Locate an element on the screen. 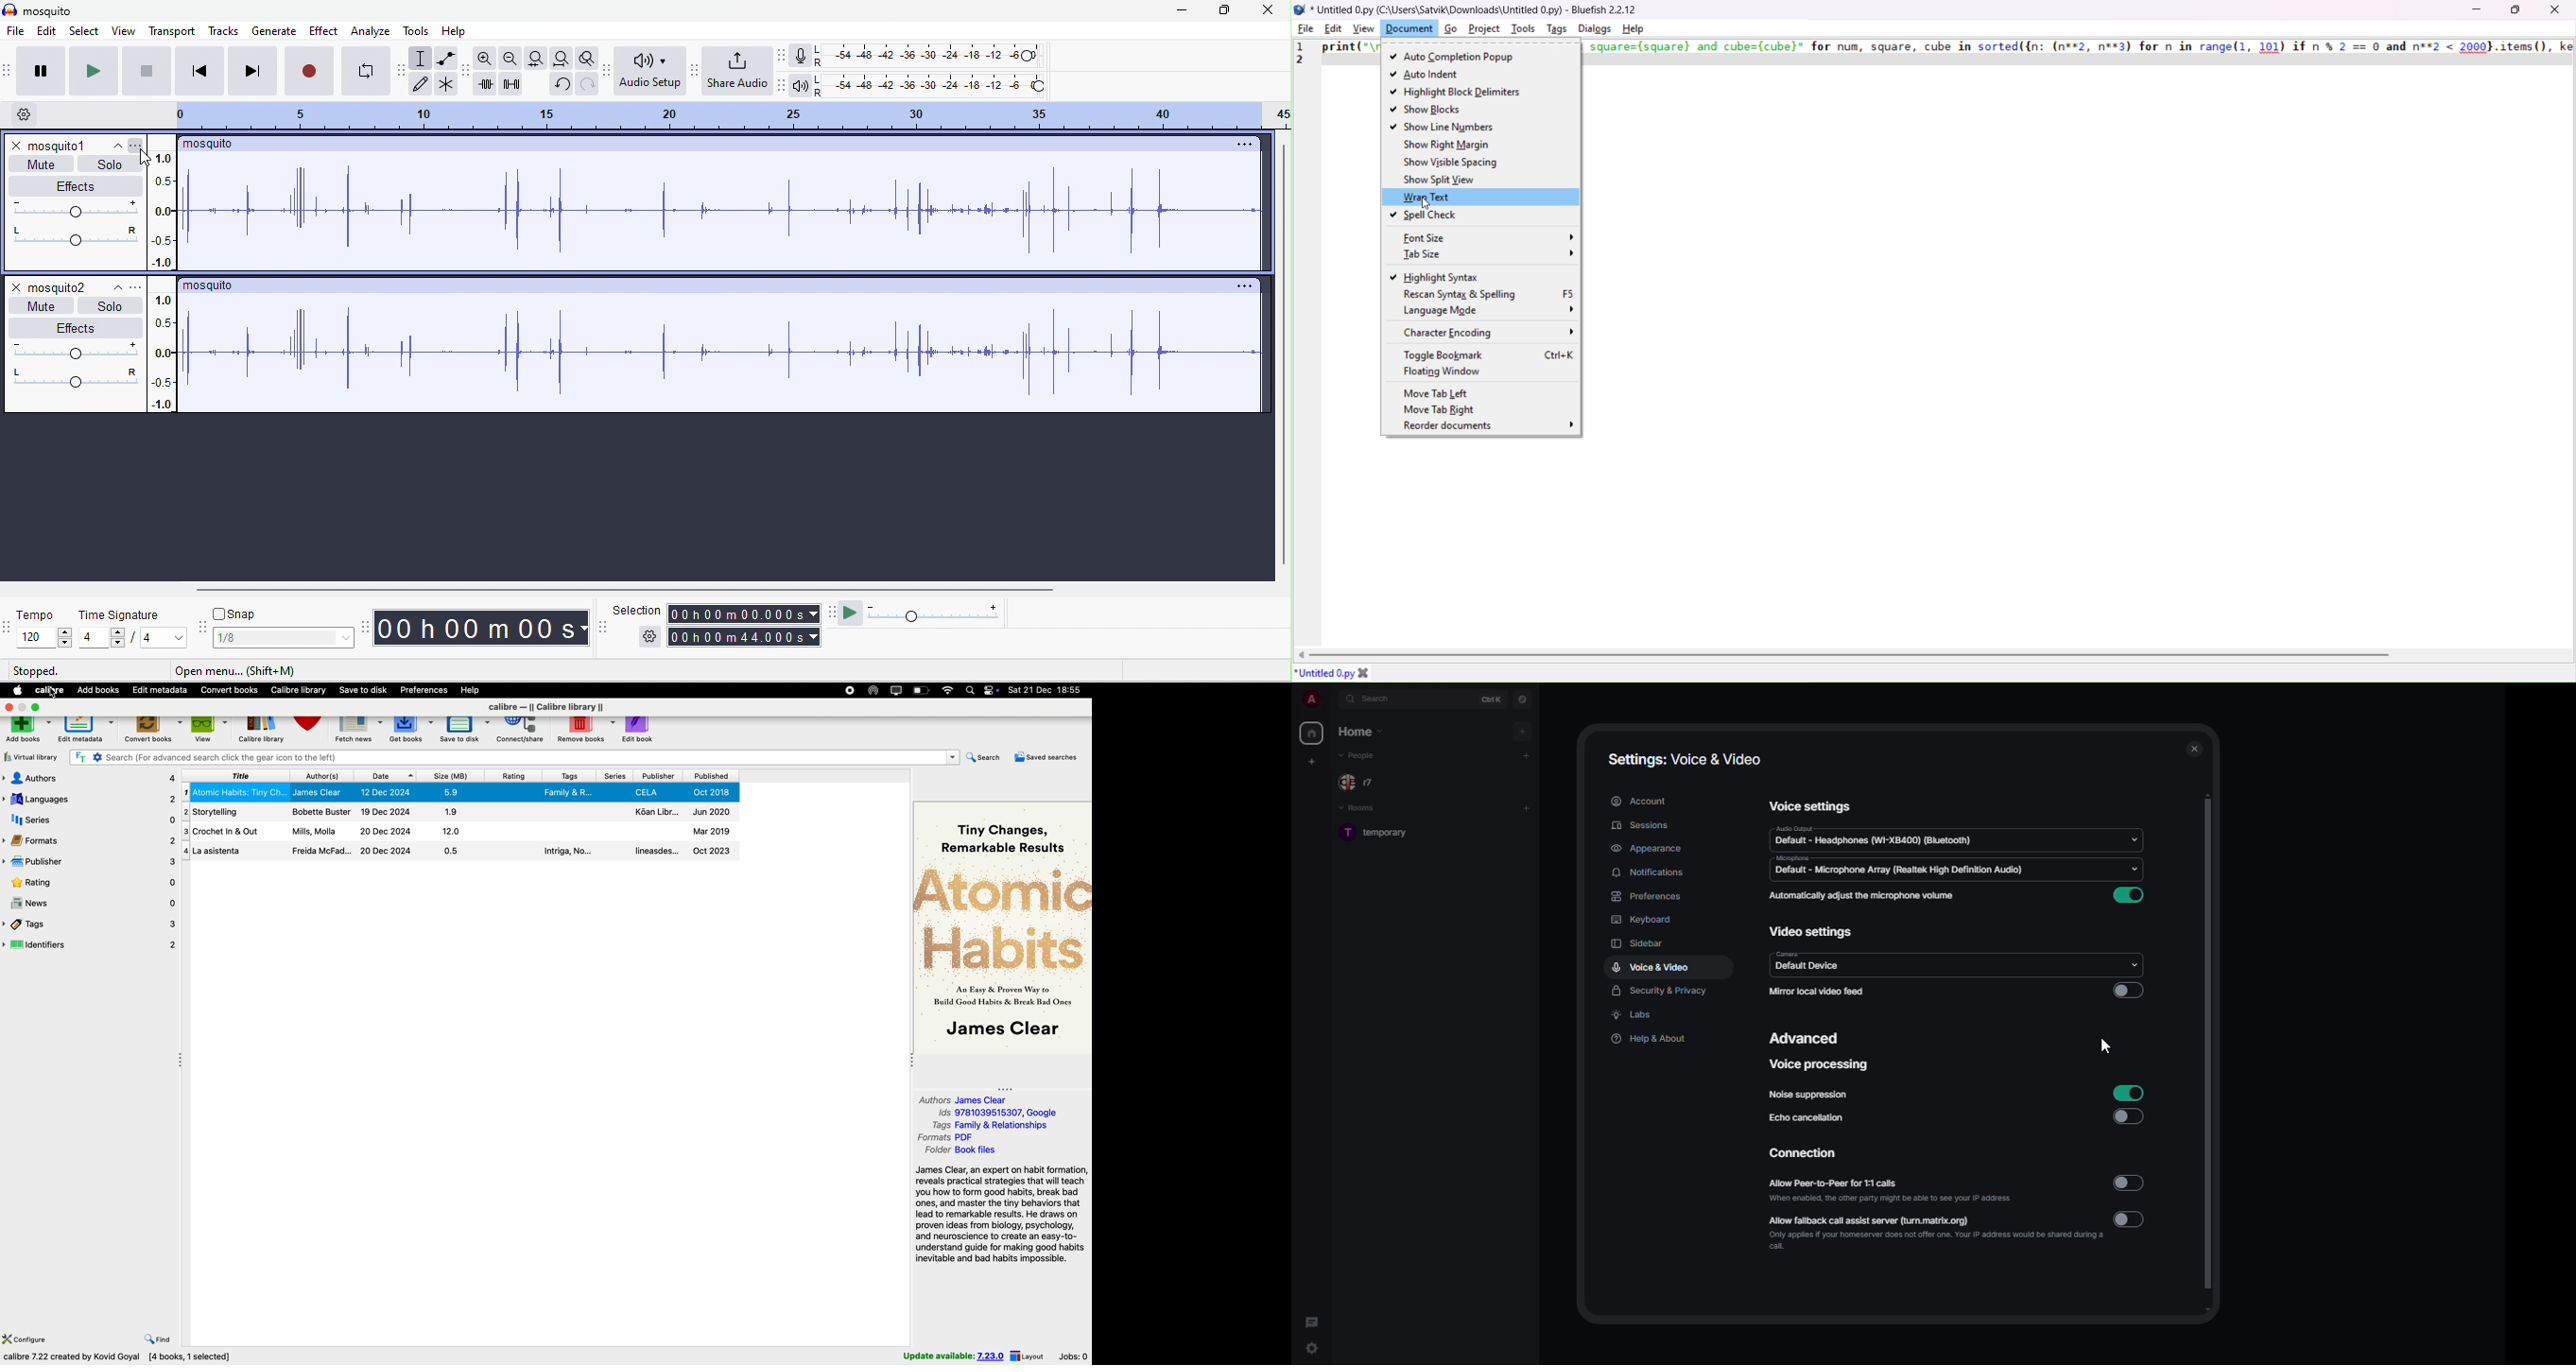 The width and height of the screenshot is (2576, 1372). screen is located at coordinates (896, 690).